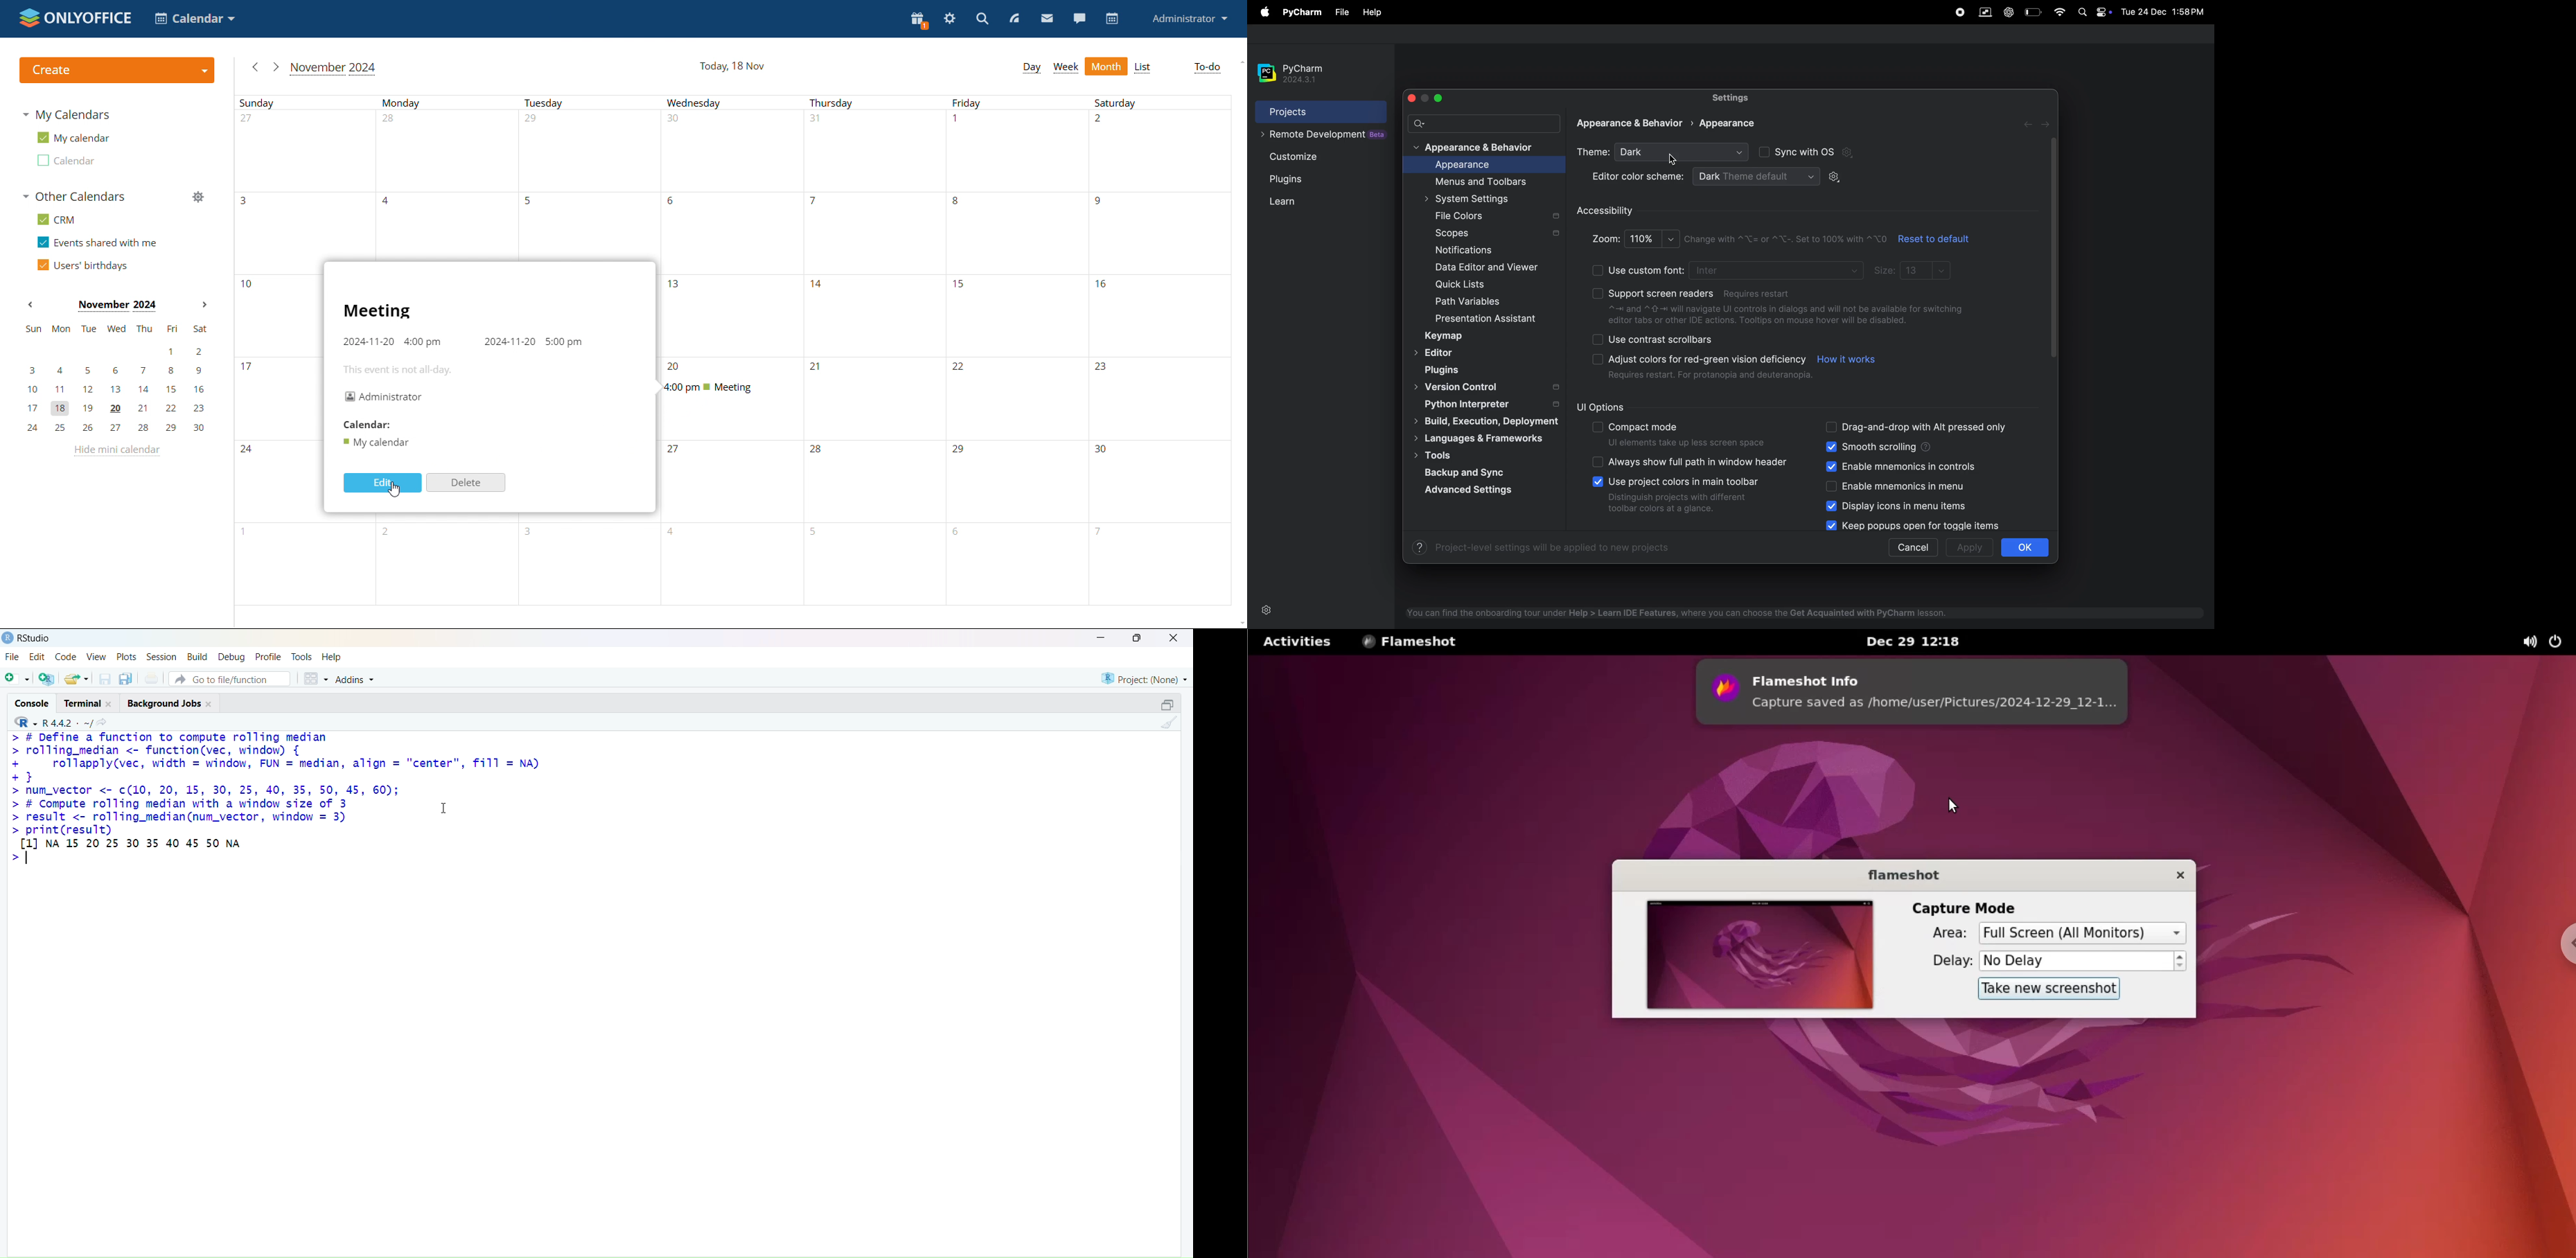 This screenshot has height=1260, width=2576. Describe the element at coordinates (1047, 18) in the screenshot. I see `mail` at that location.